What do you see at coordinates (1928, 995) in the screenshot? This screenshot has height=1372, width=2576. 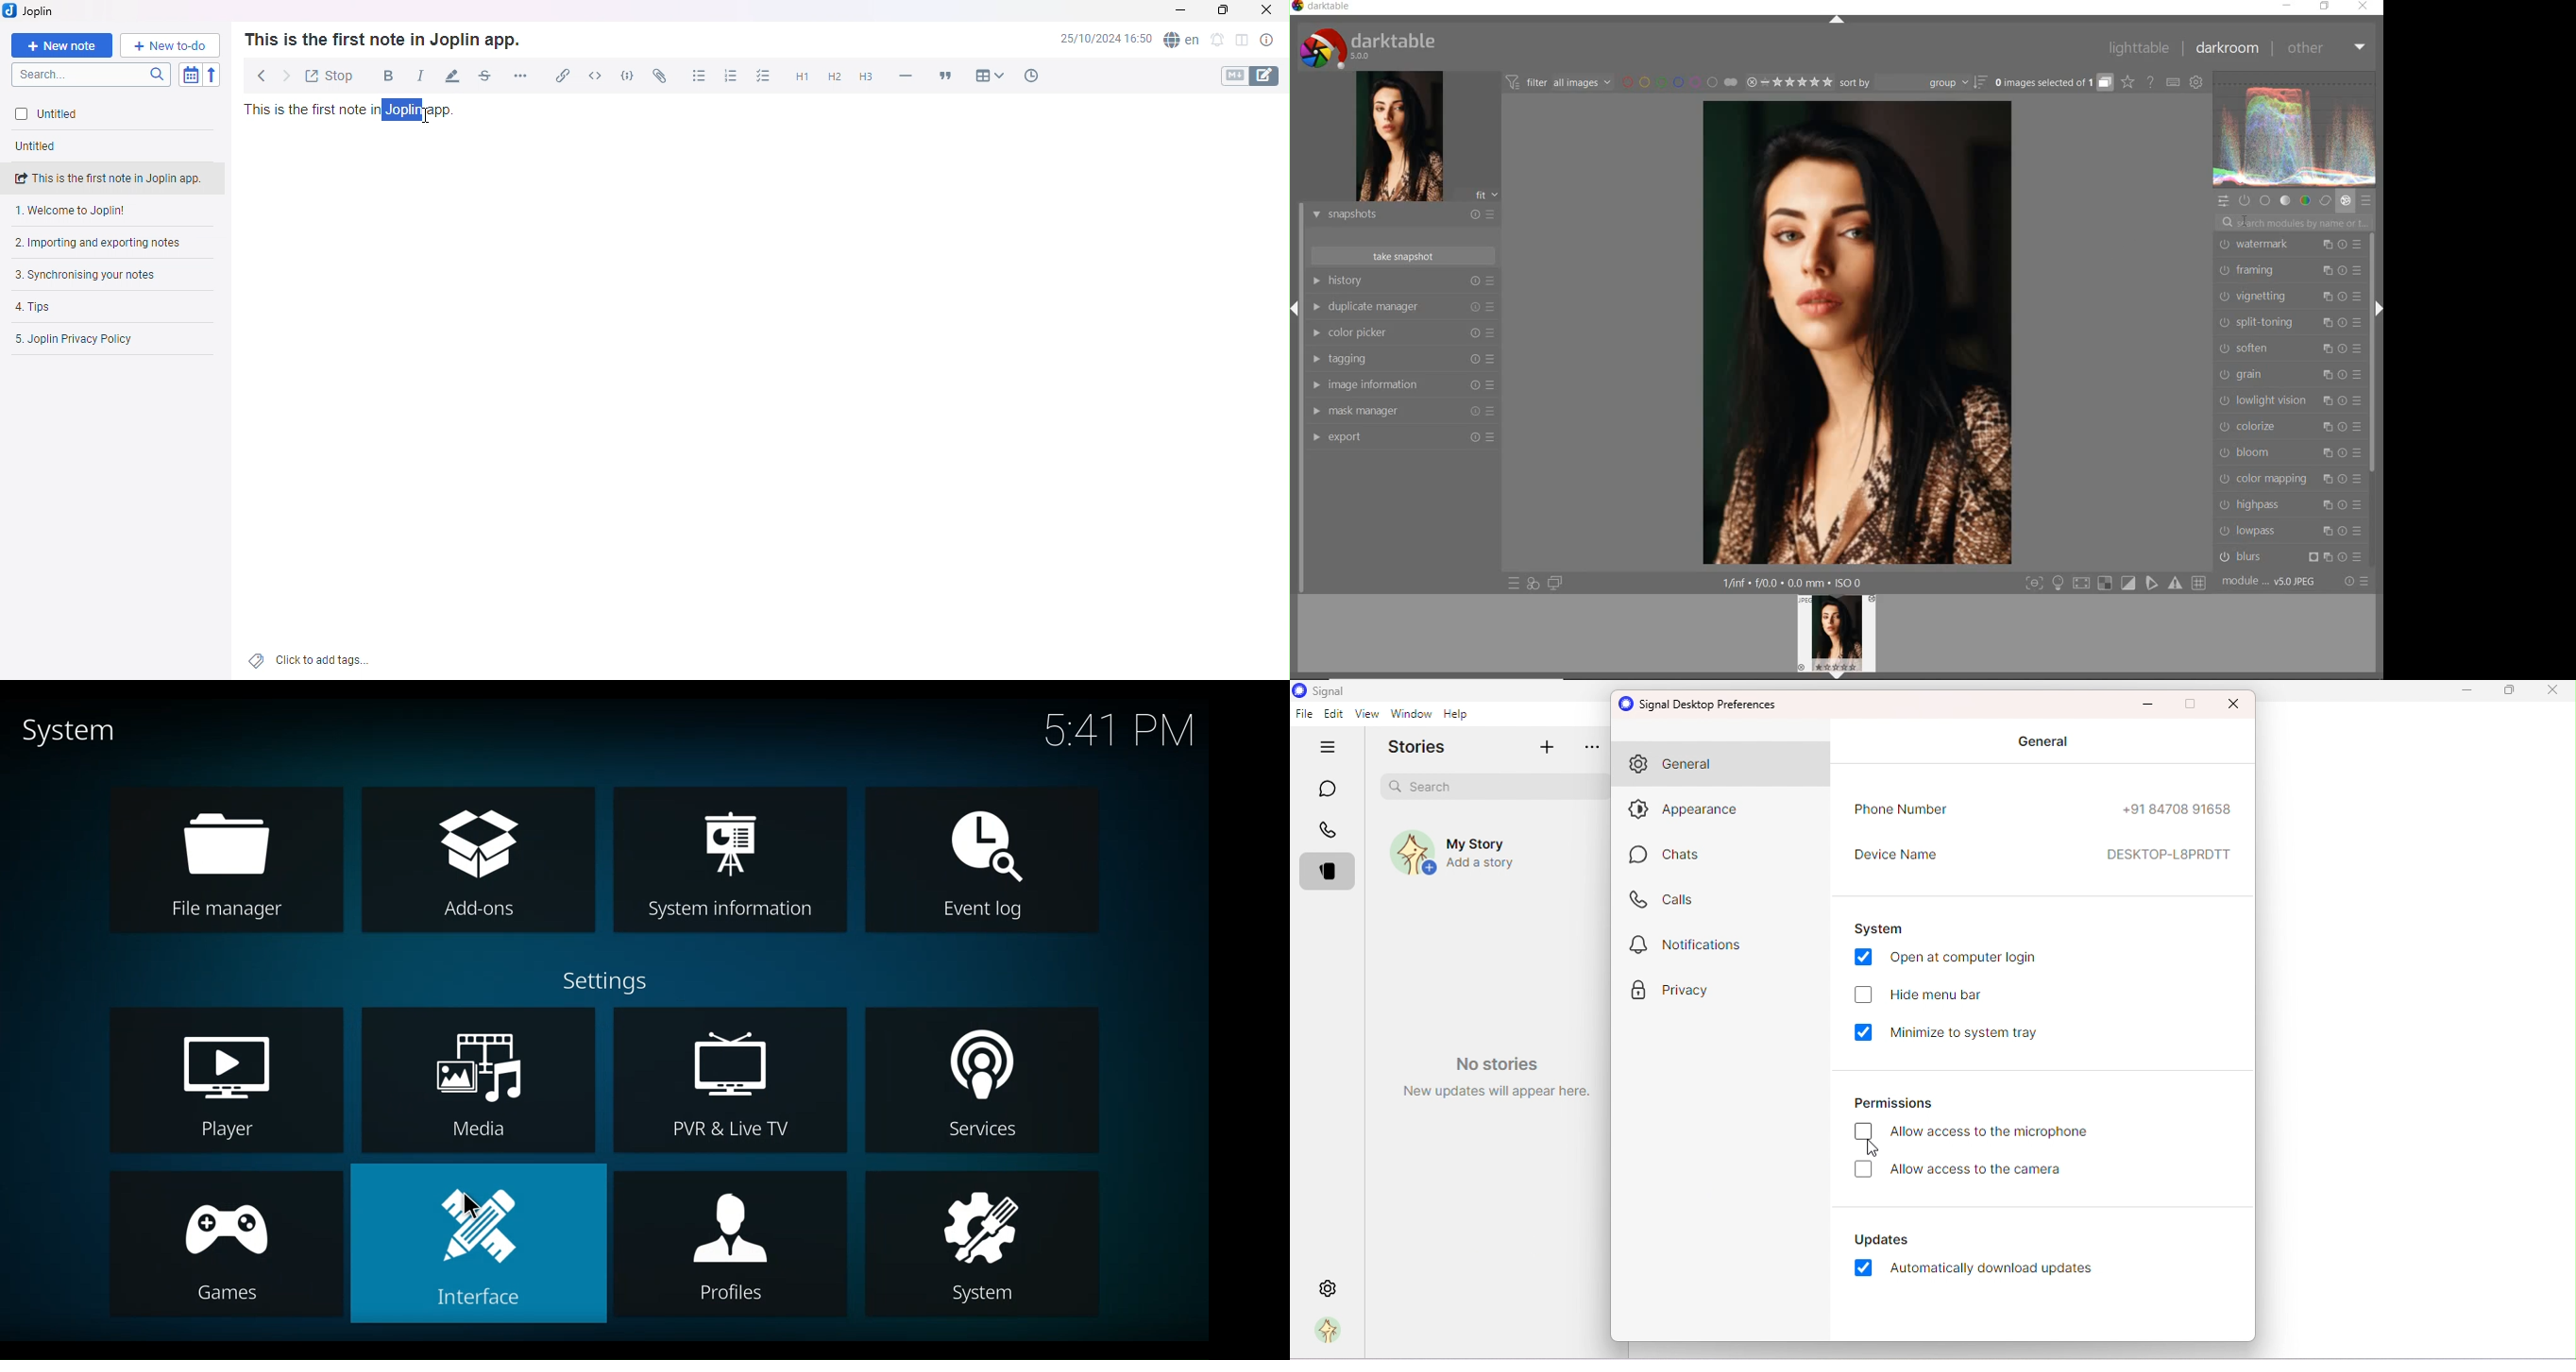 I see `Hide menu bar` at bounding box center [1928, 995].